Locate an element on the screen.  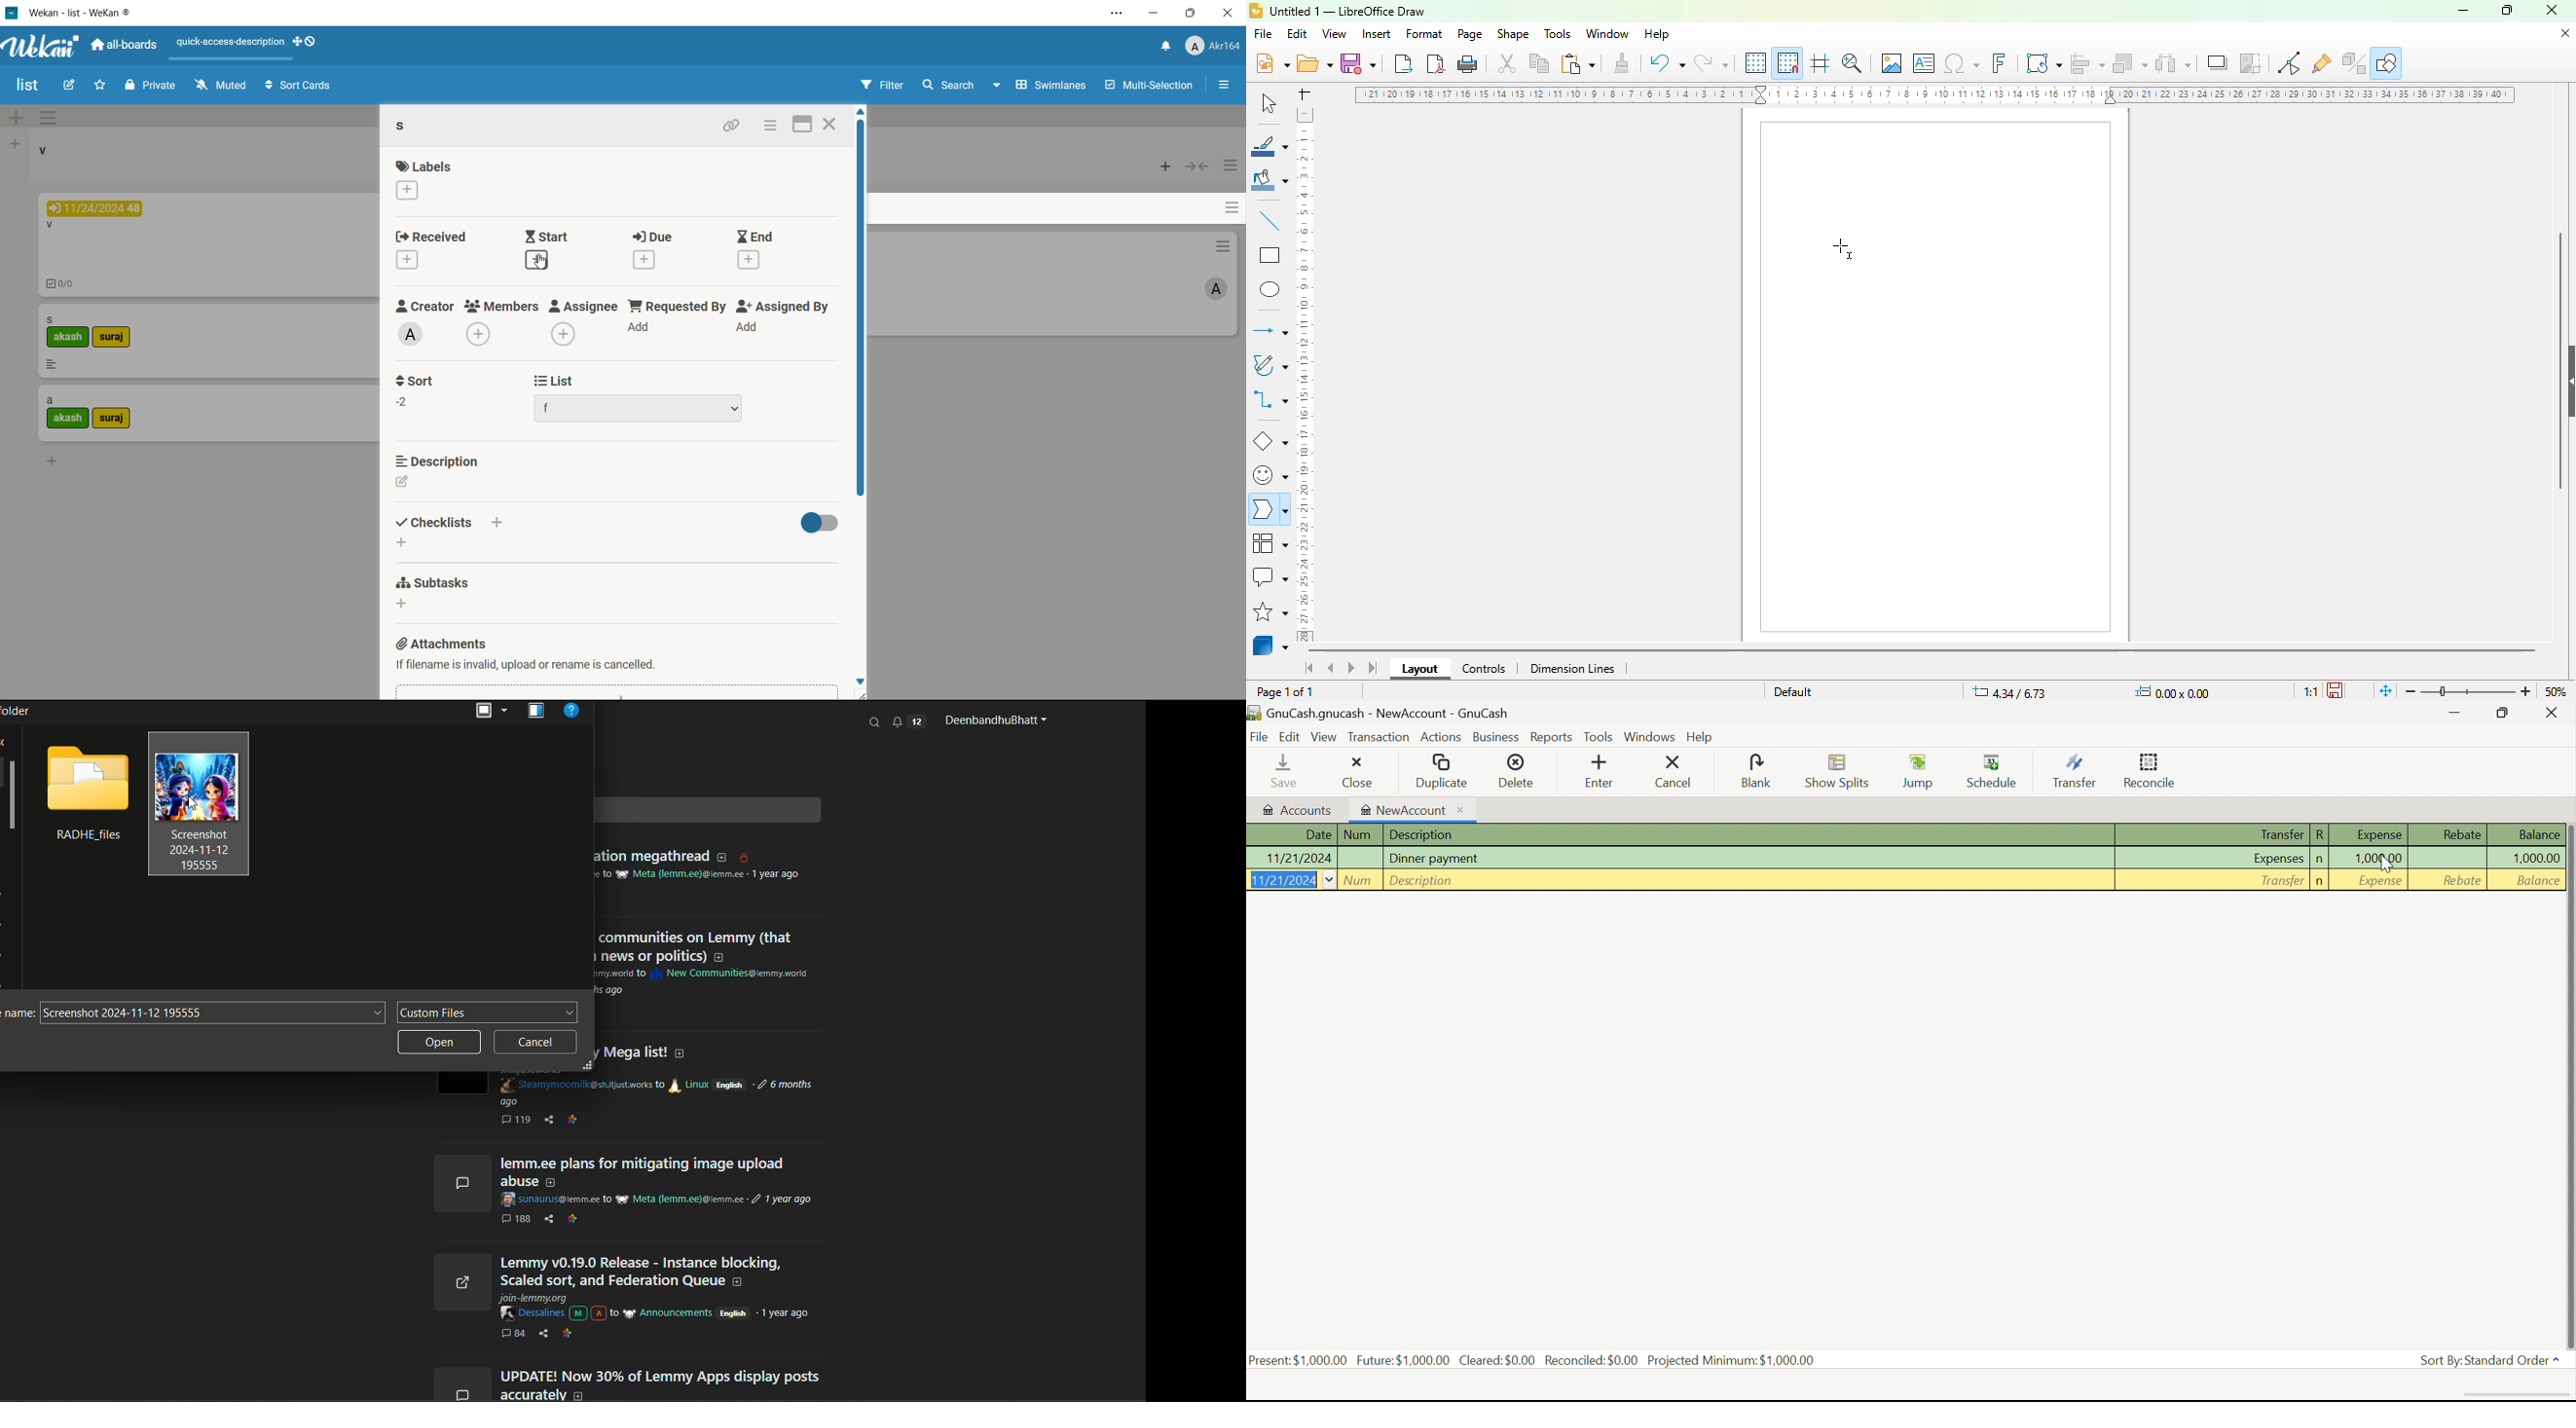
list actions is located at coordinates (1230, 167).